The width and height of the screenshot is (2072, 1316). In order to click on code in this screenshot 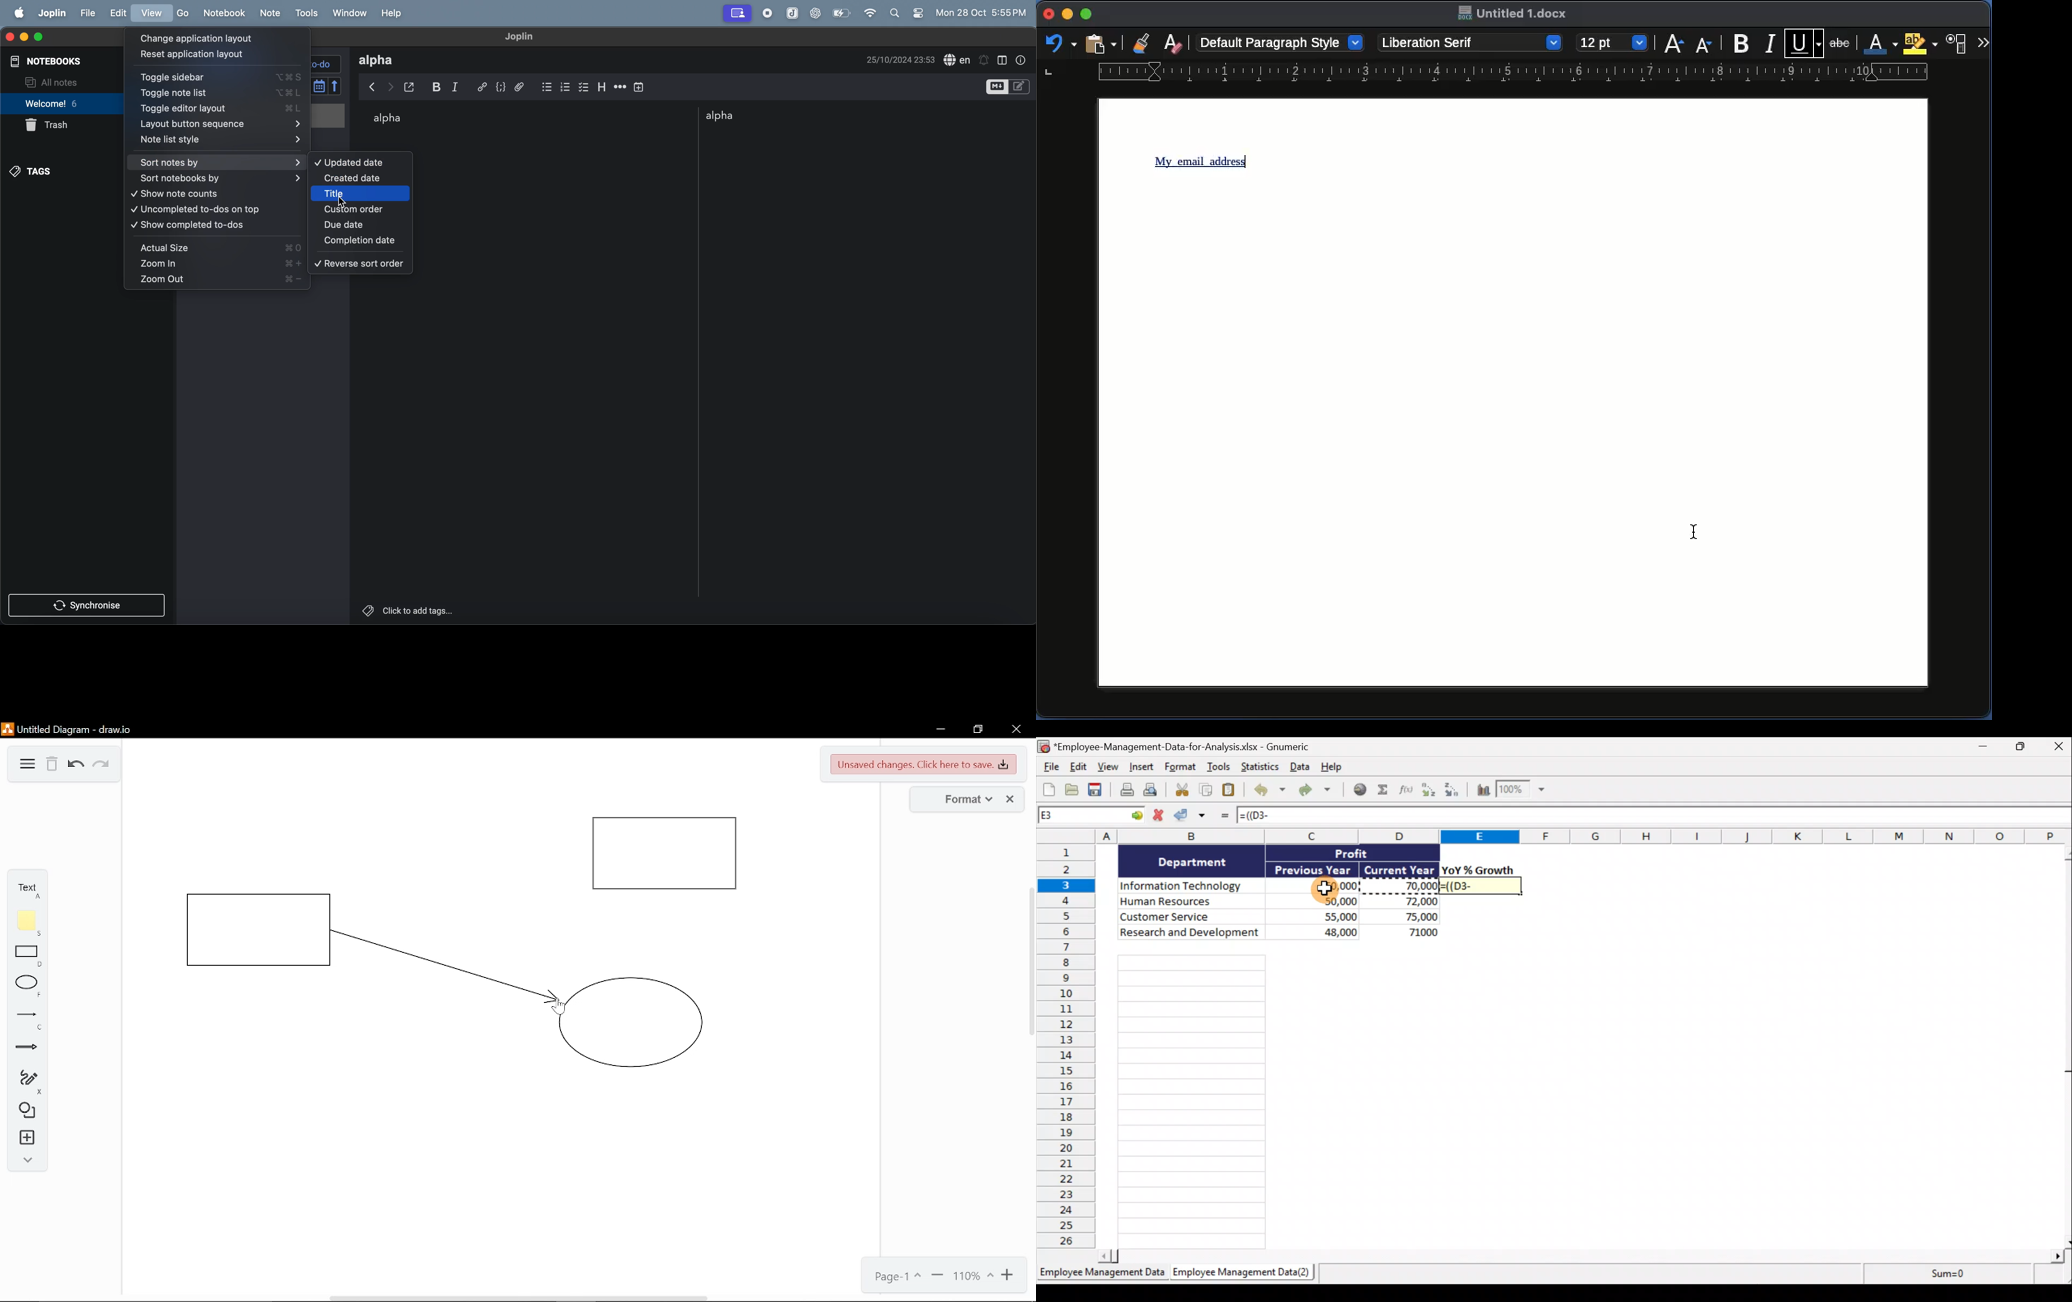, I will do `click(503, 87)`.